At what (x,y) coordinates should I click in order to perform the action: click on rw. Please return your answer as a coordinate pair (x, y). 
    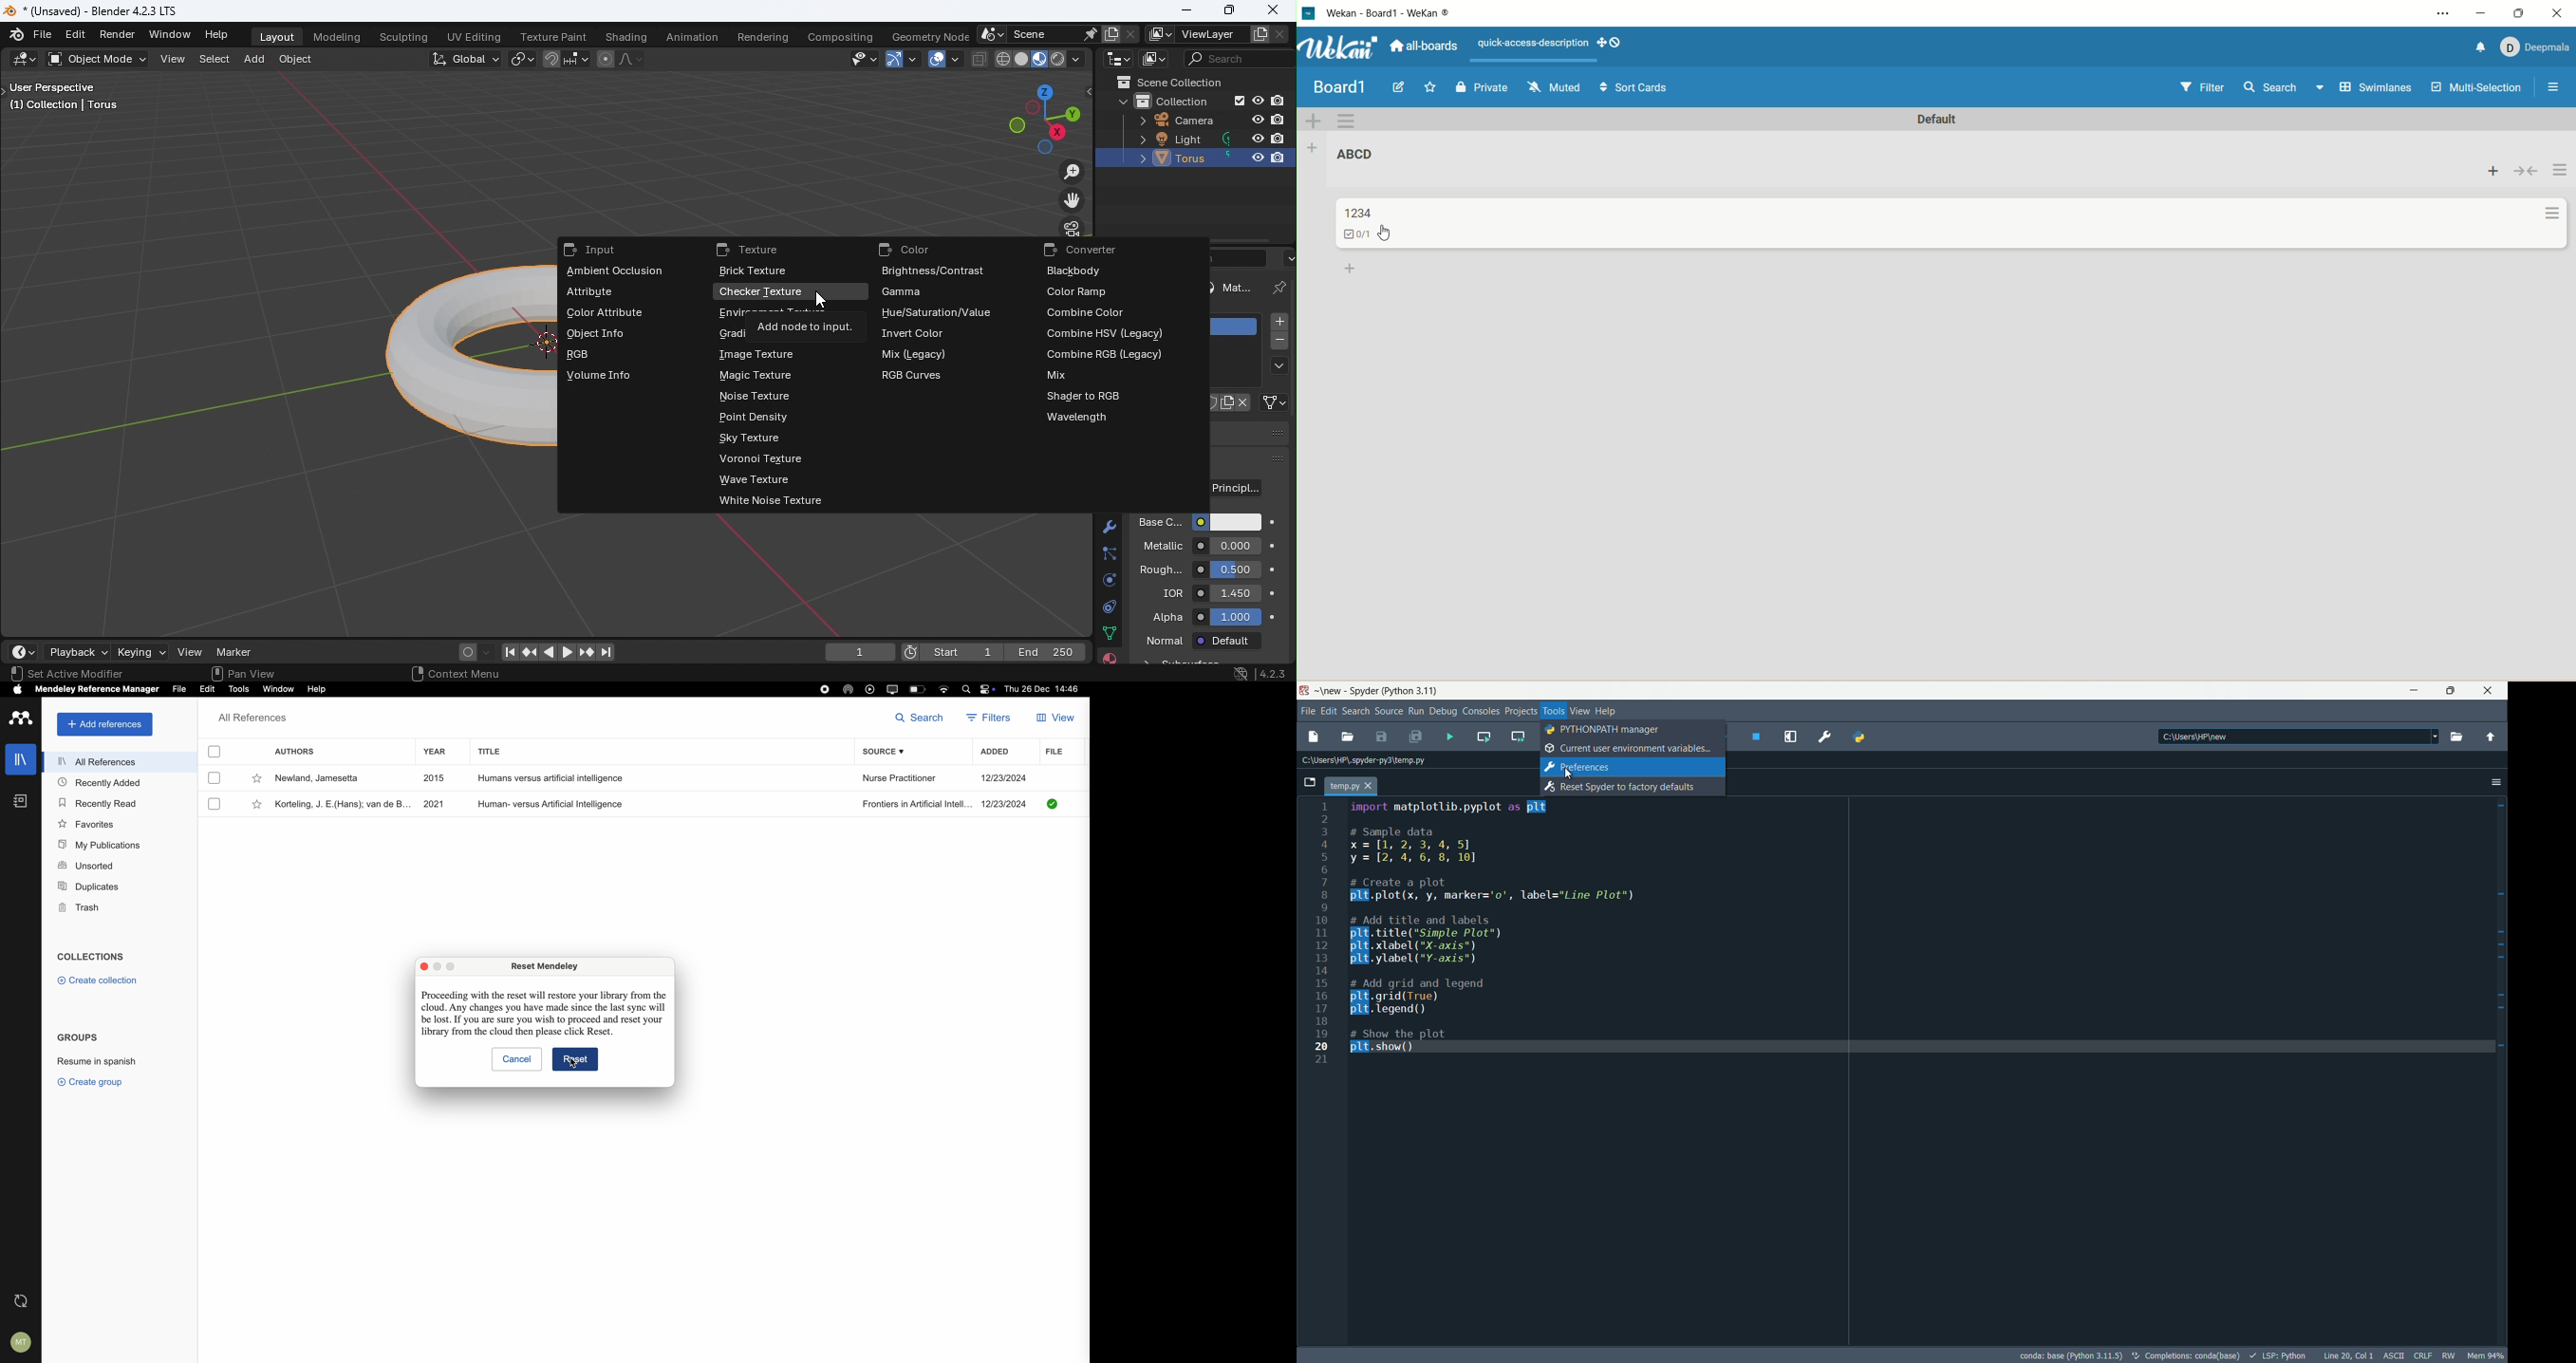
    Looking at the image, I should click on (2449, 1355).